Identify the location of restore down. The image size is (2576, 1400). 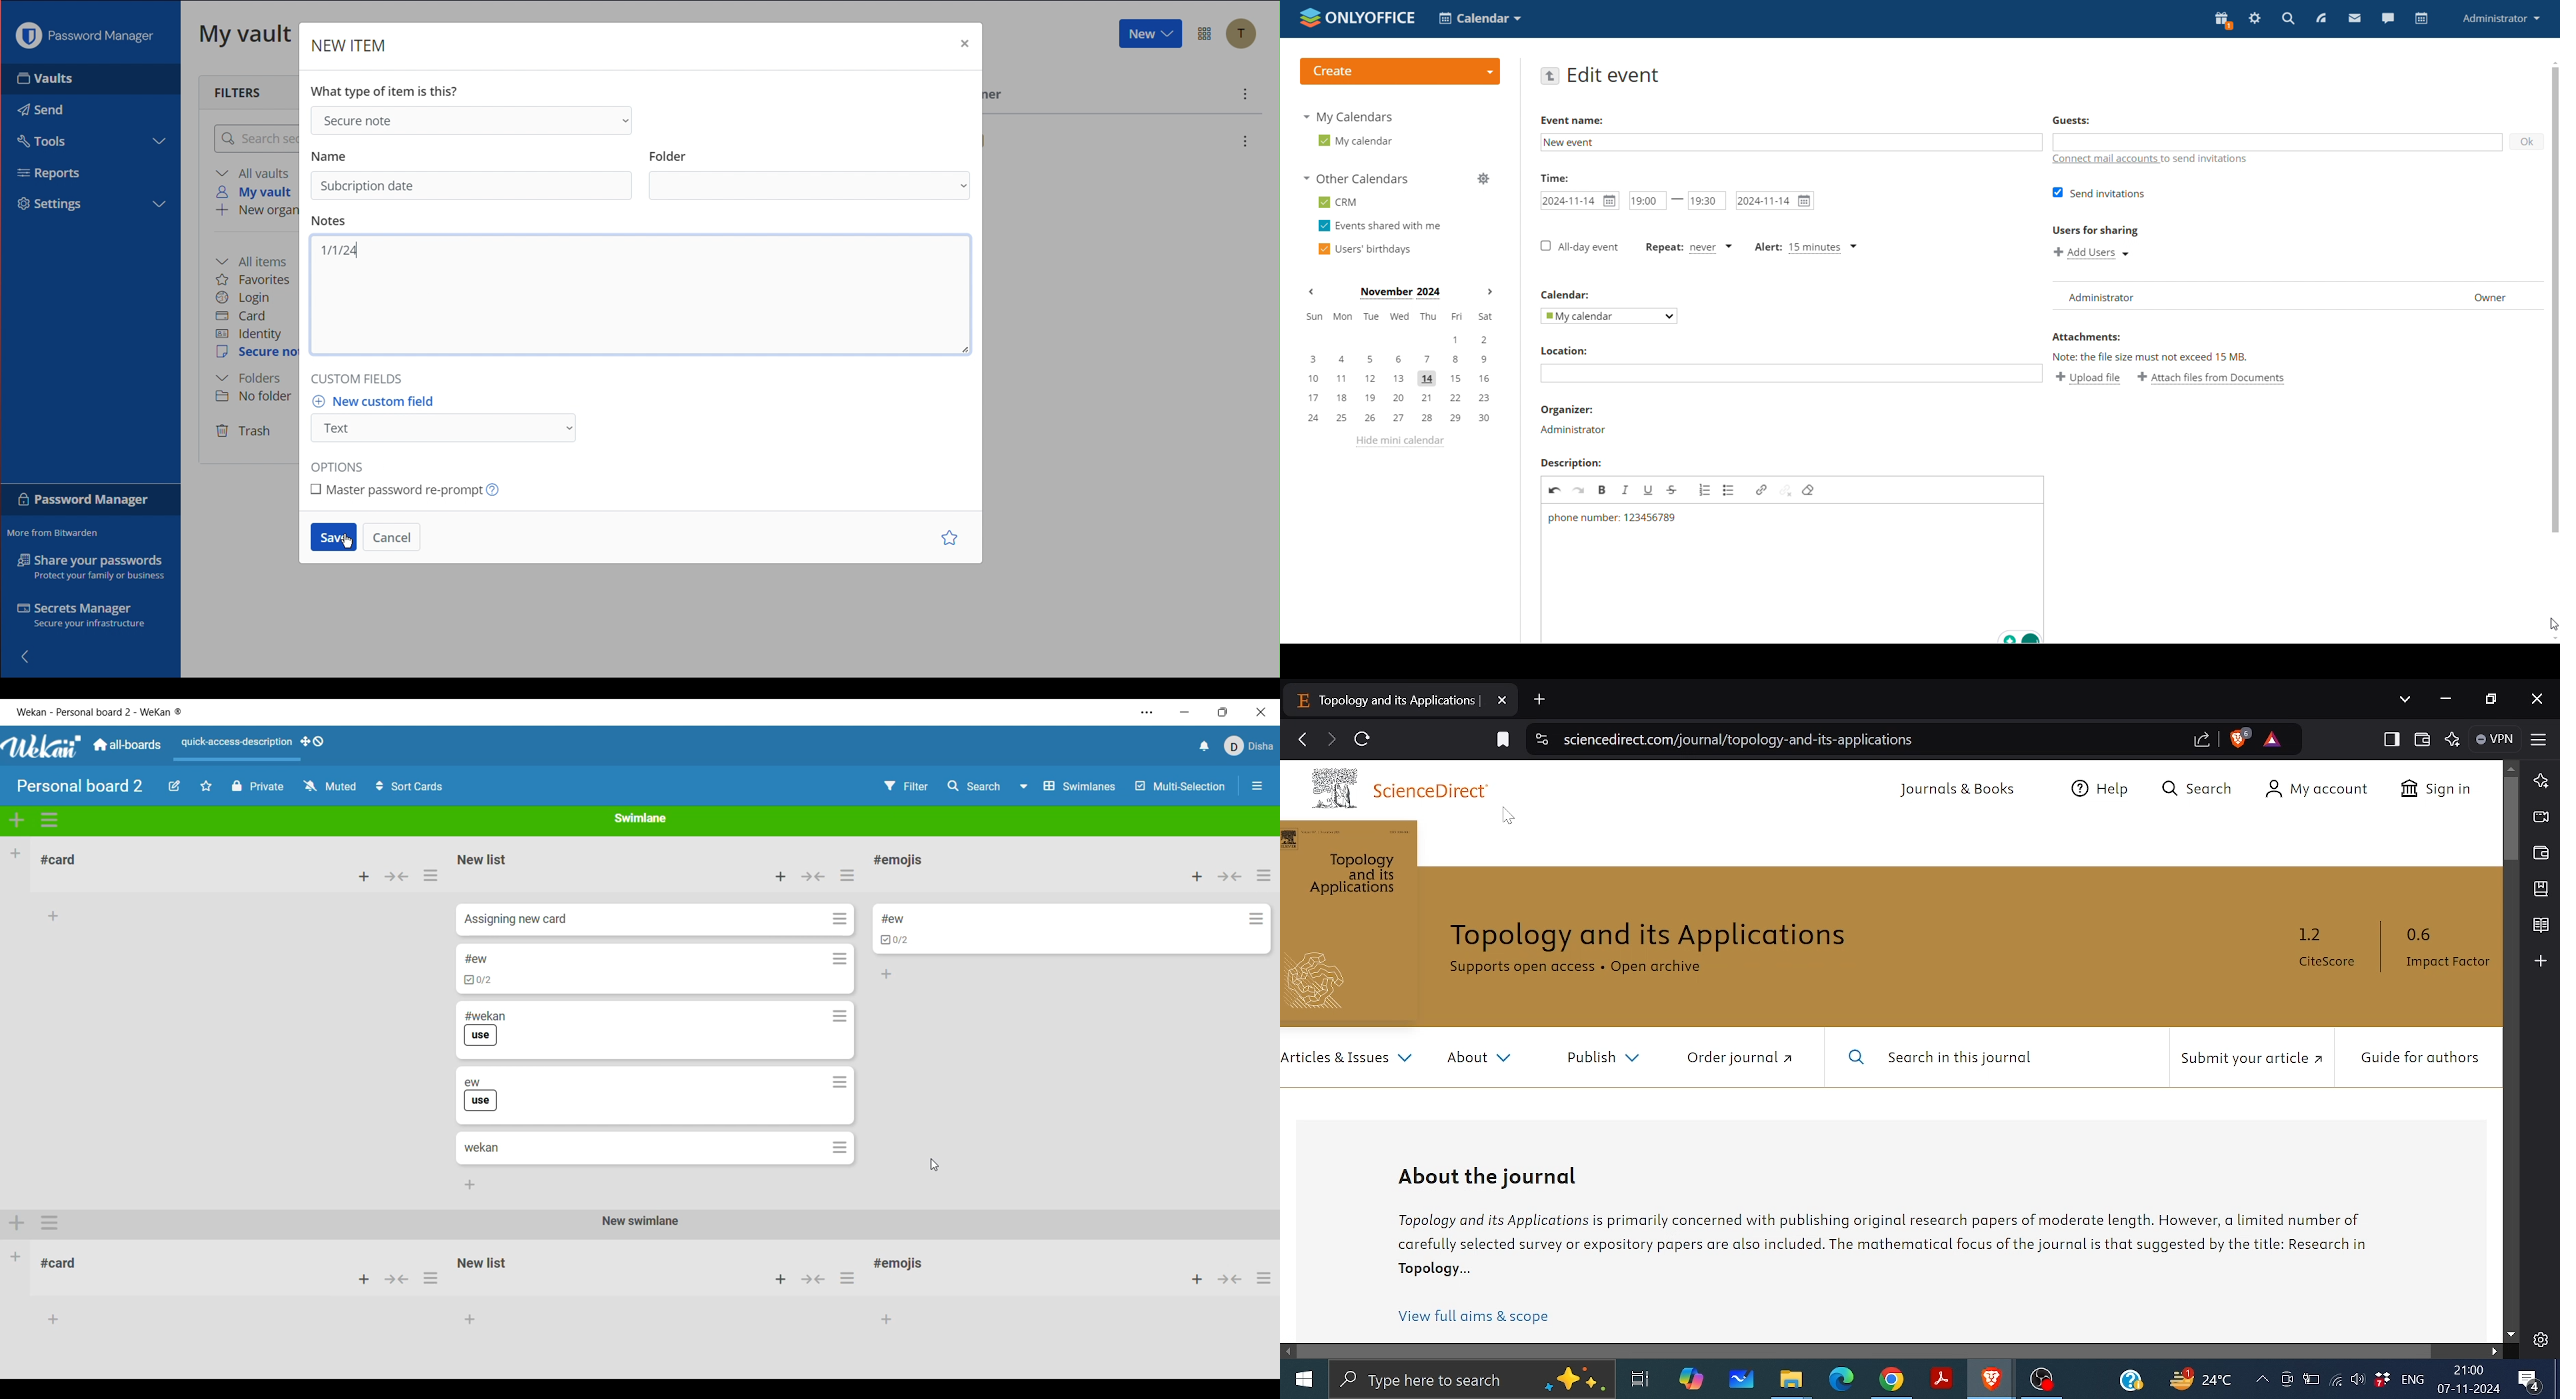
(2490, 698).